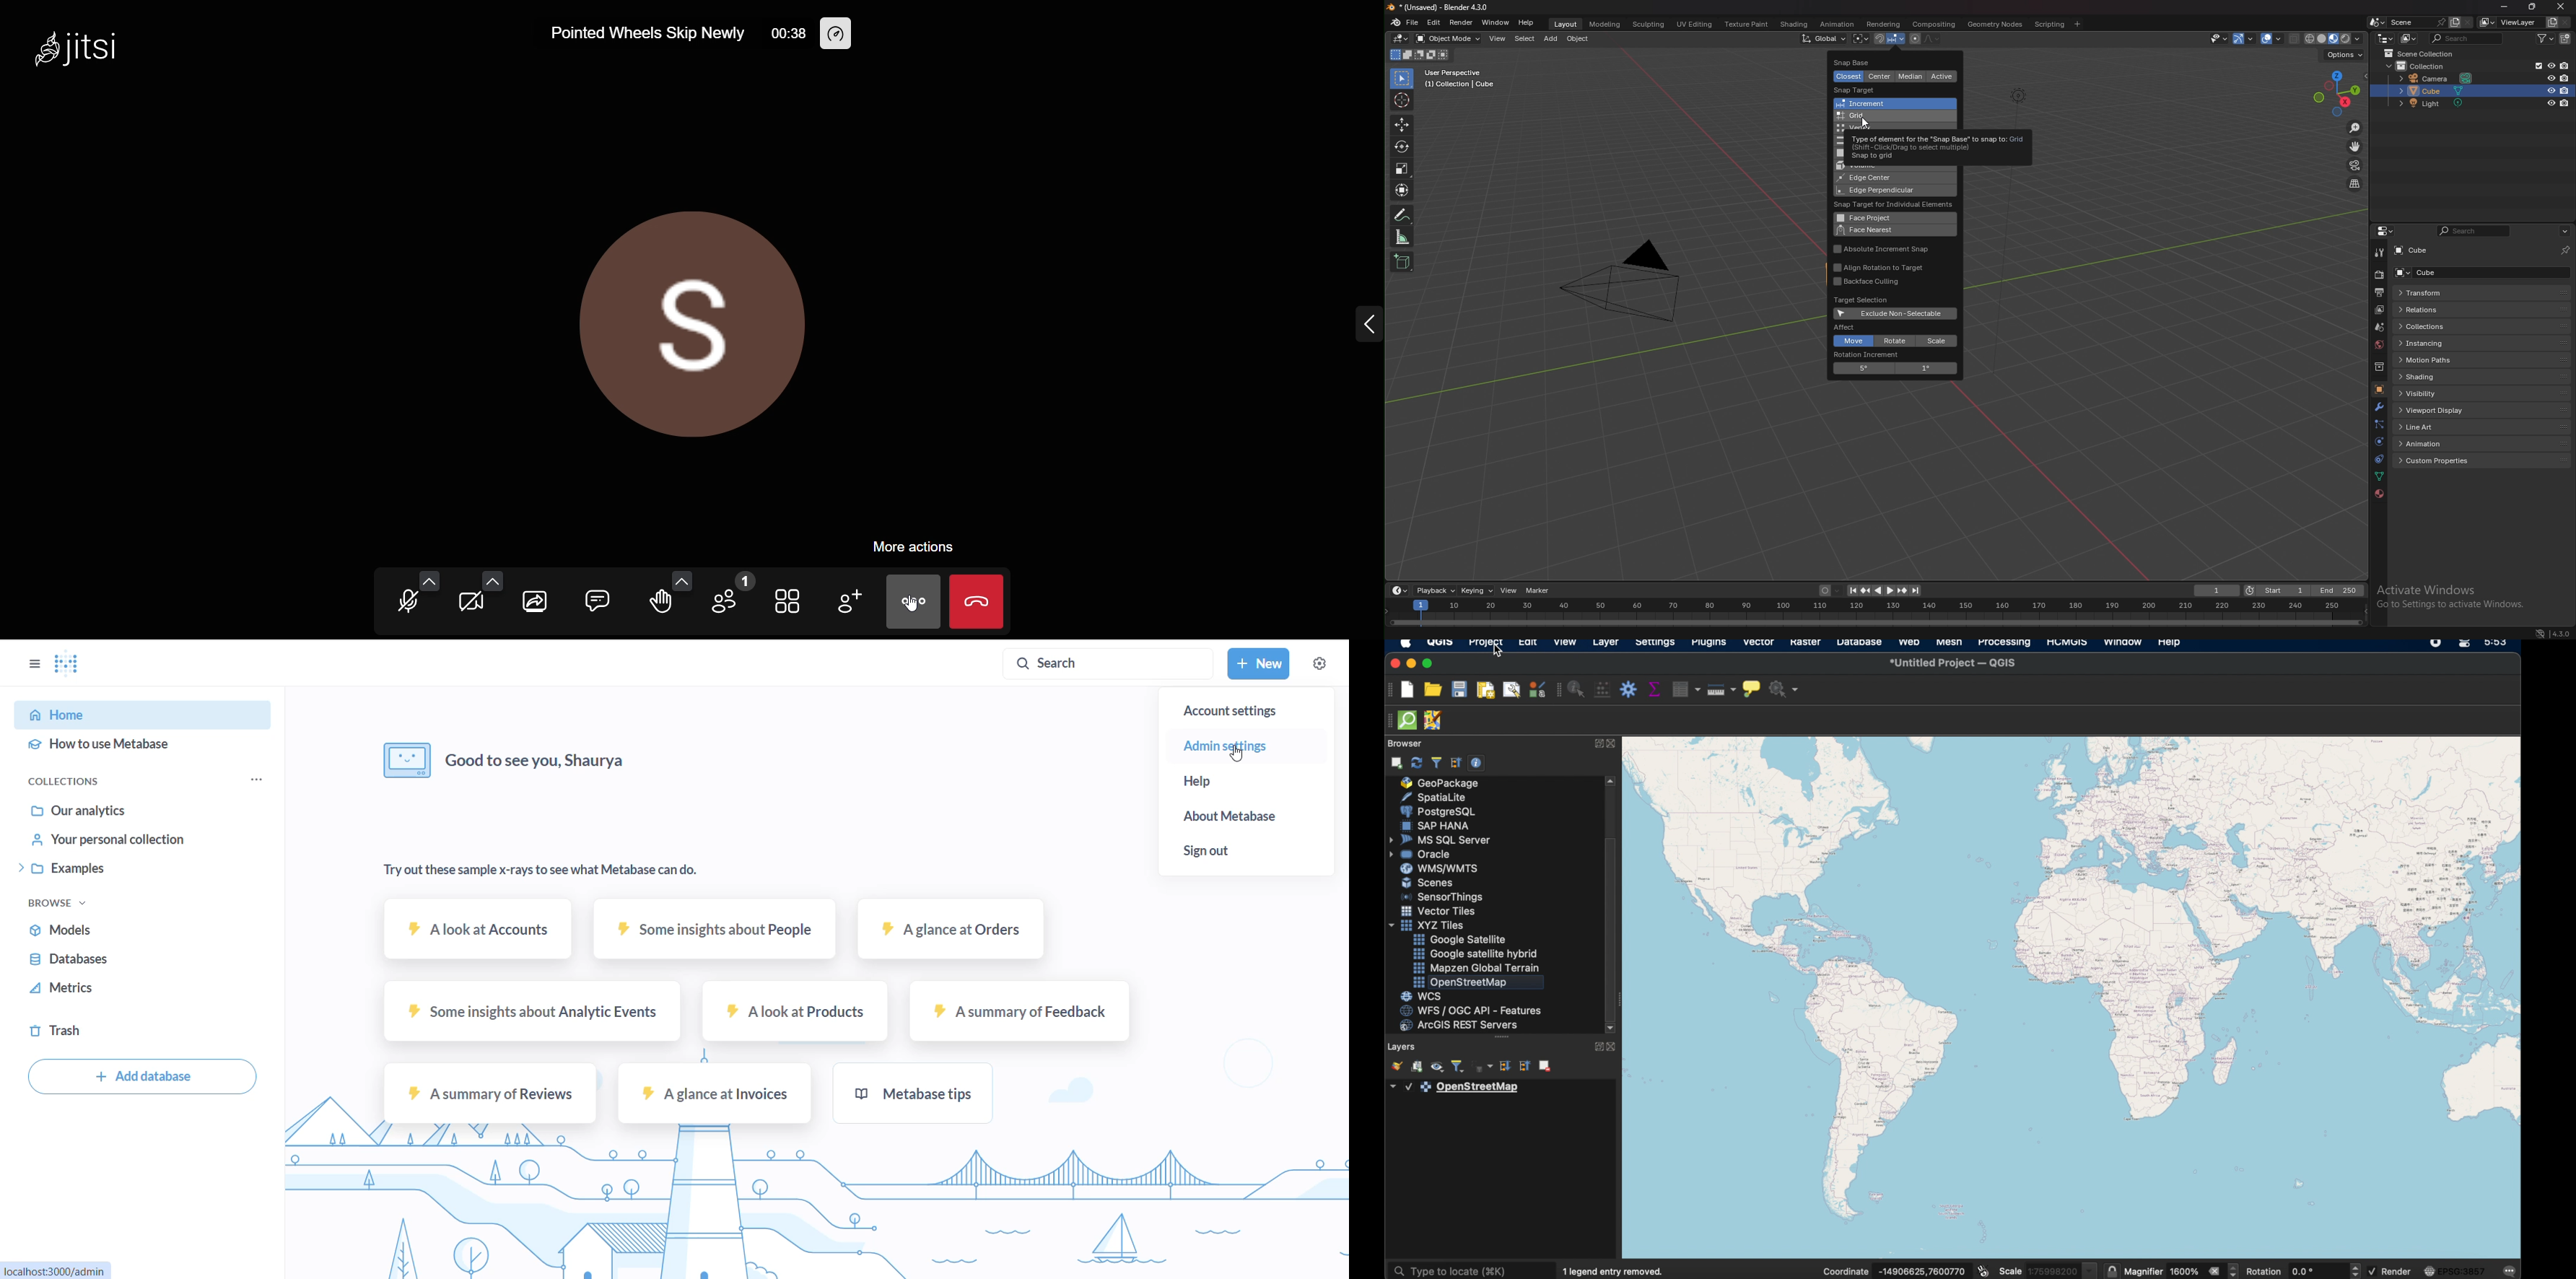  I want to click on project, so click(1485, 644).